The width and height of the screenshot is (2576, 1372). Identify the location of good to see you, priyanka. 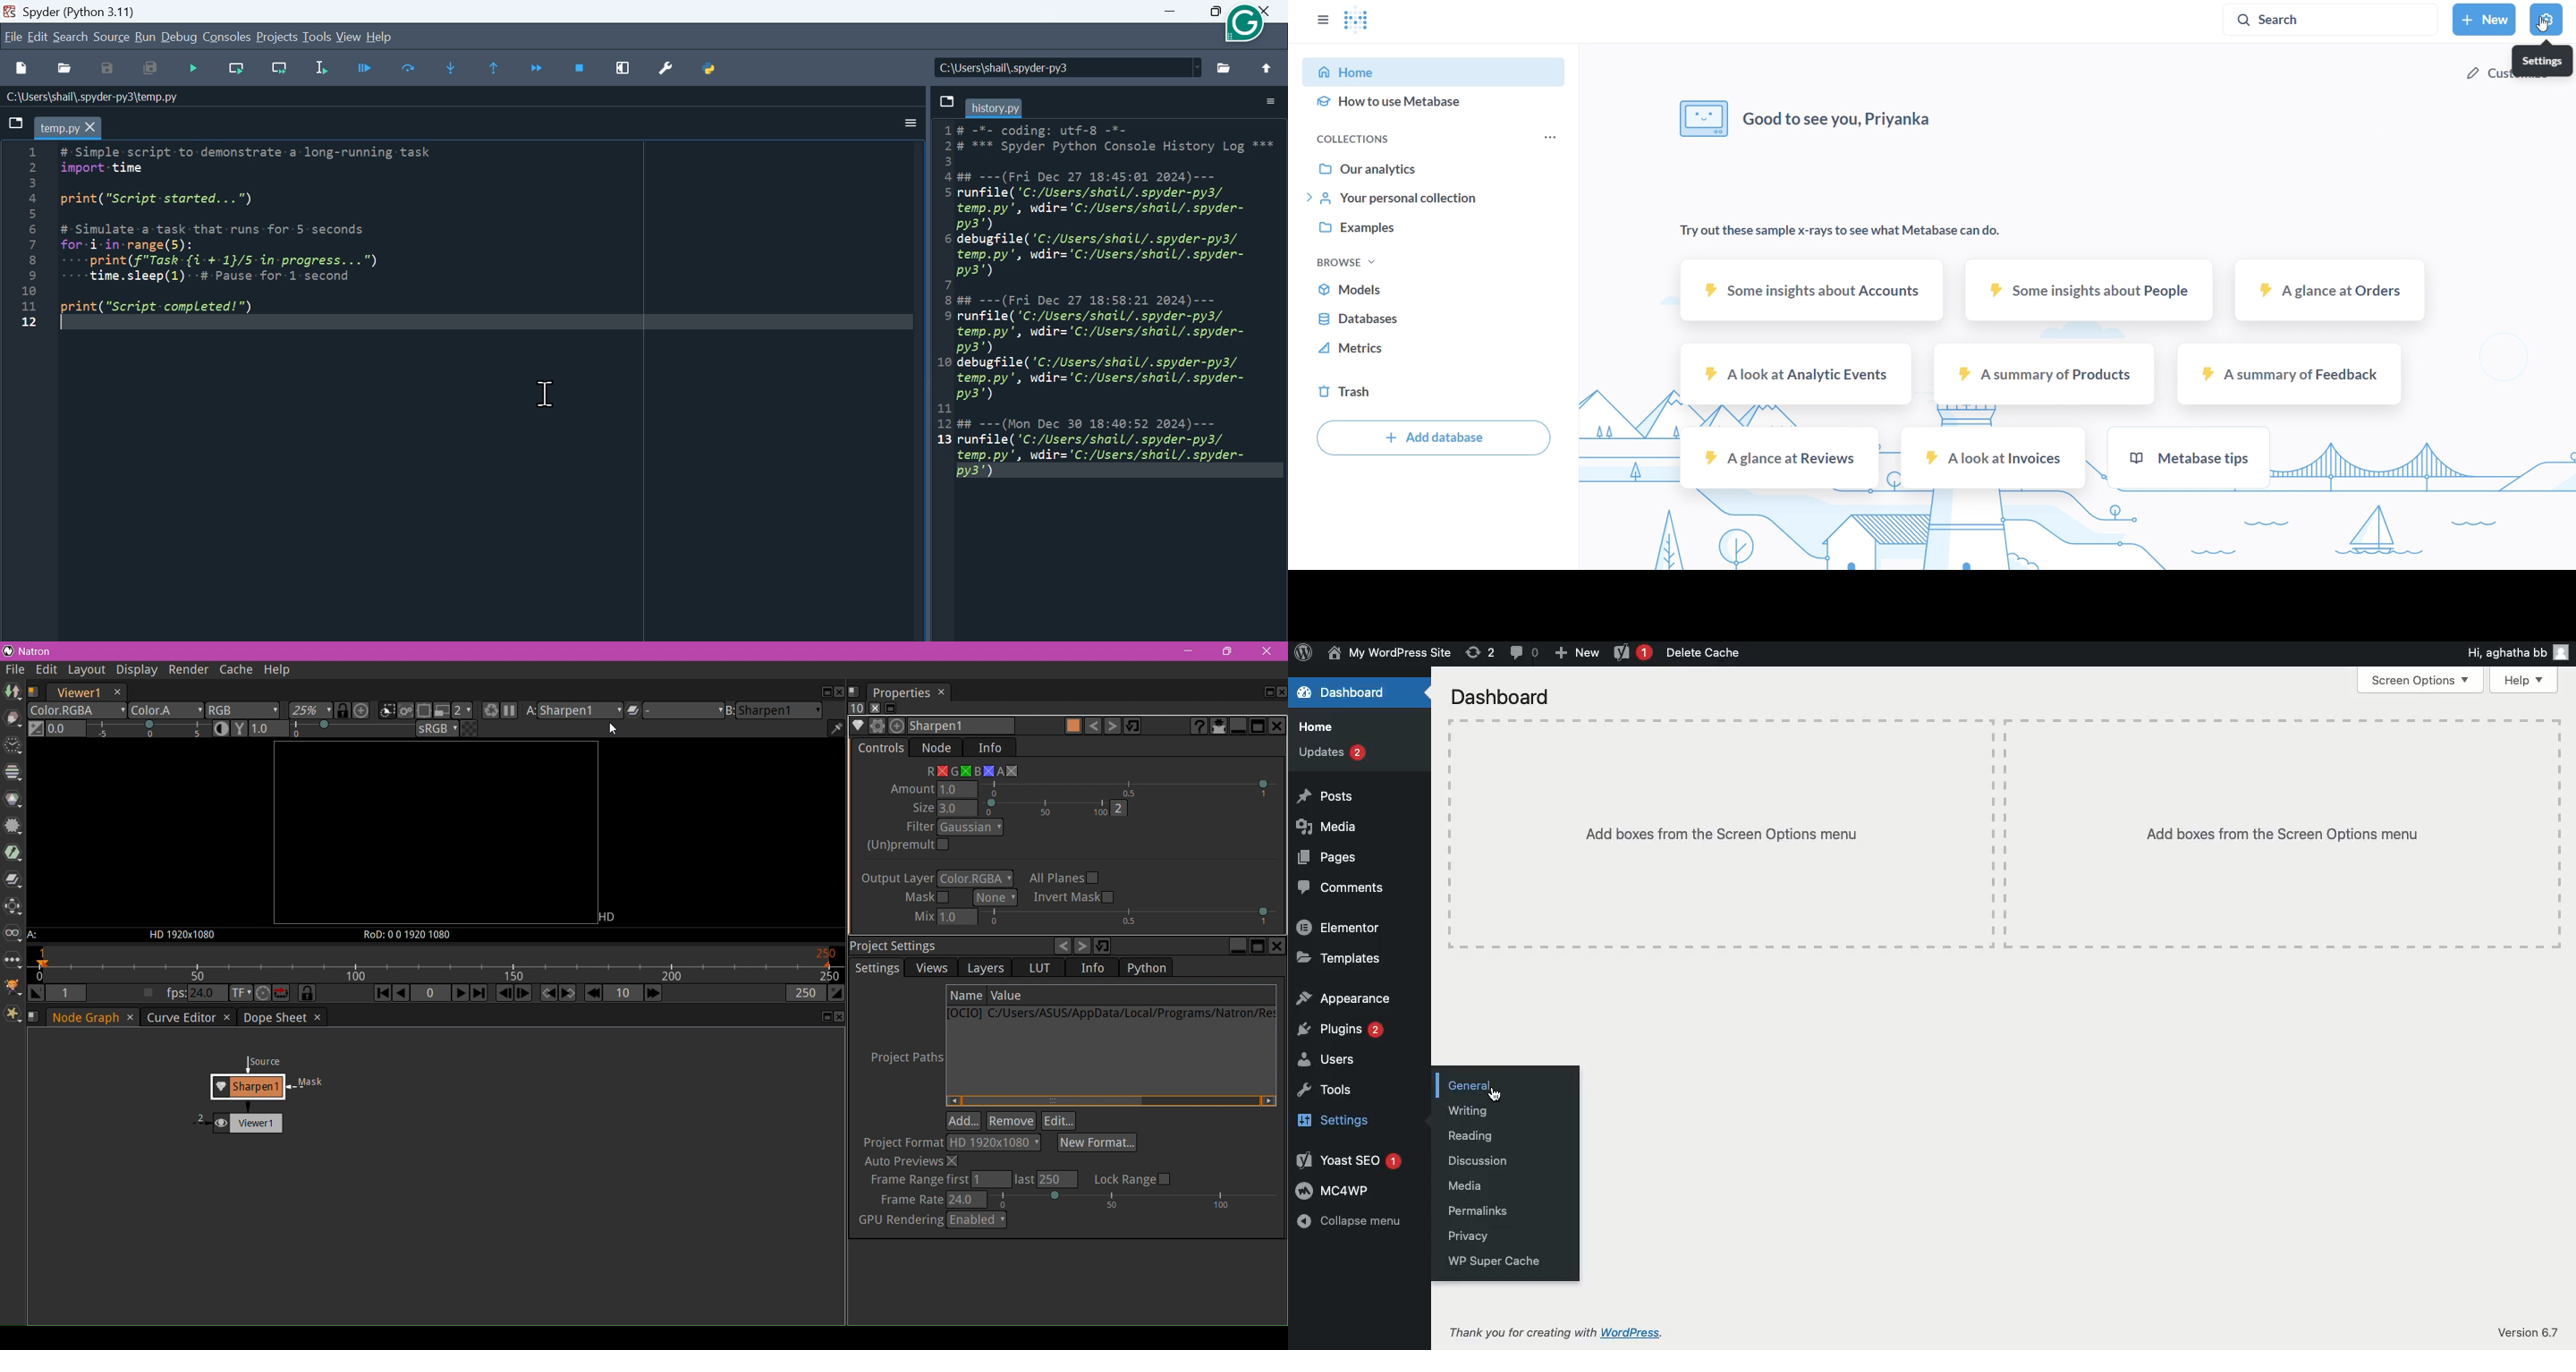
(1809, 120).